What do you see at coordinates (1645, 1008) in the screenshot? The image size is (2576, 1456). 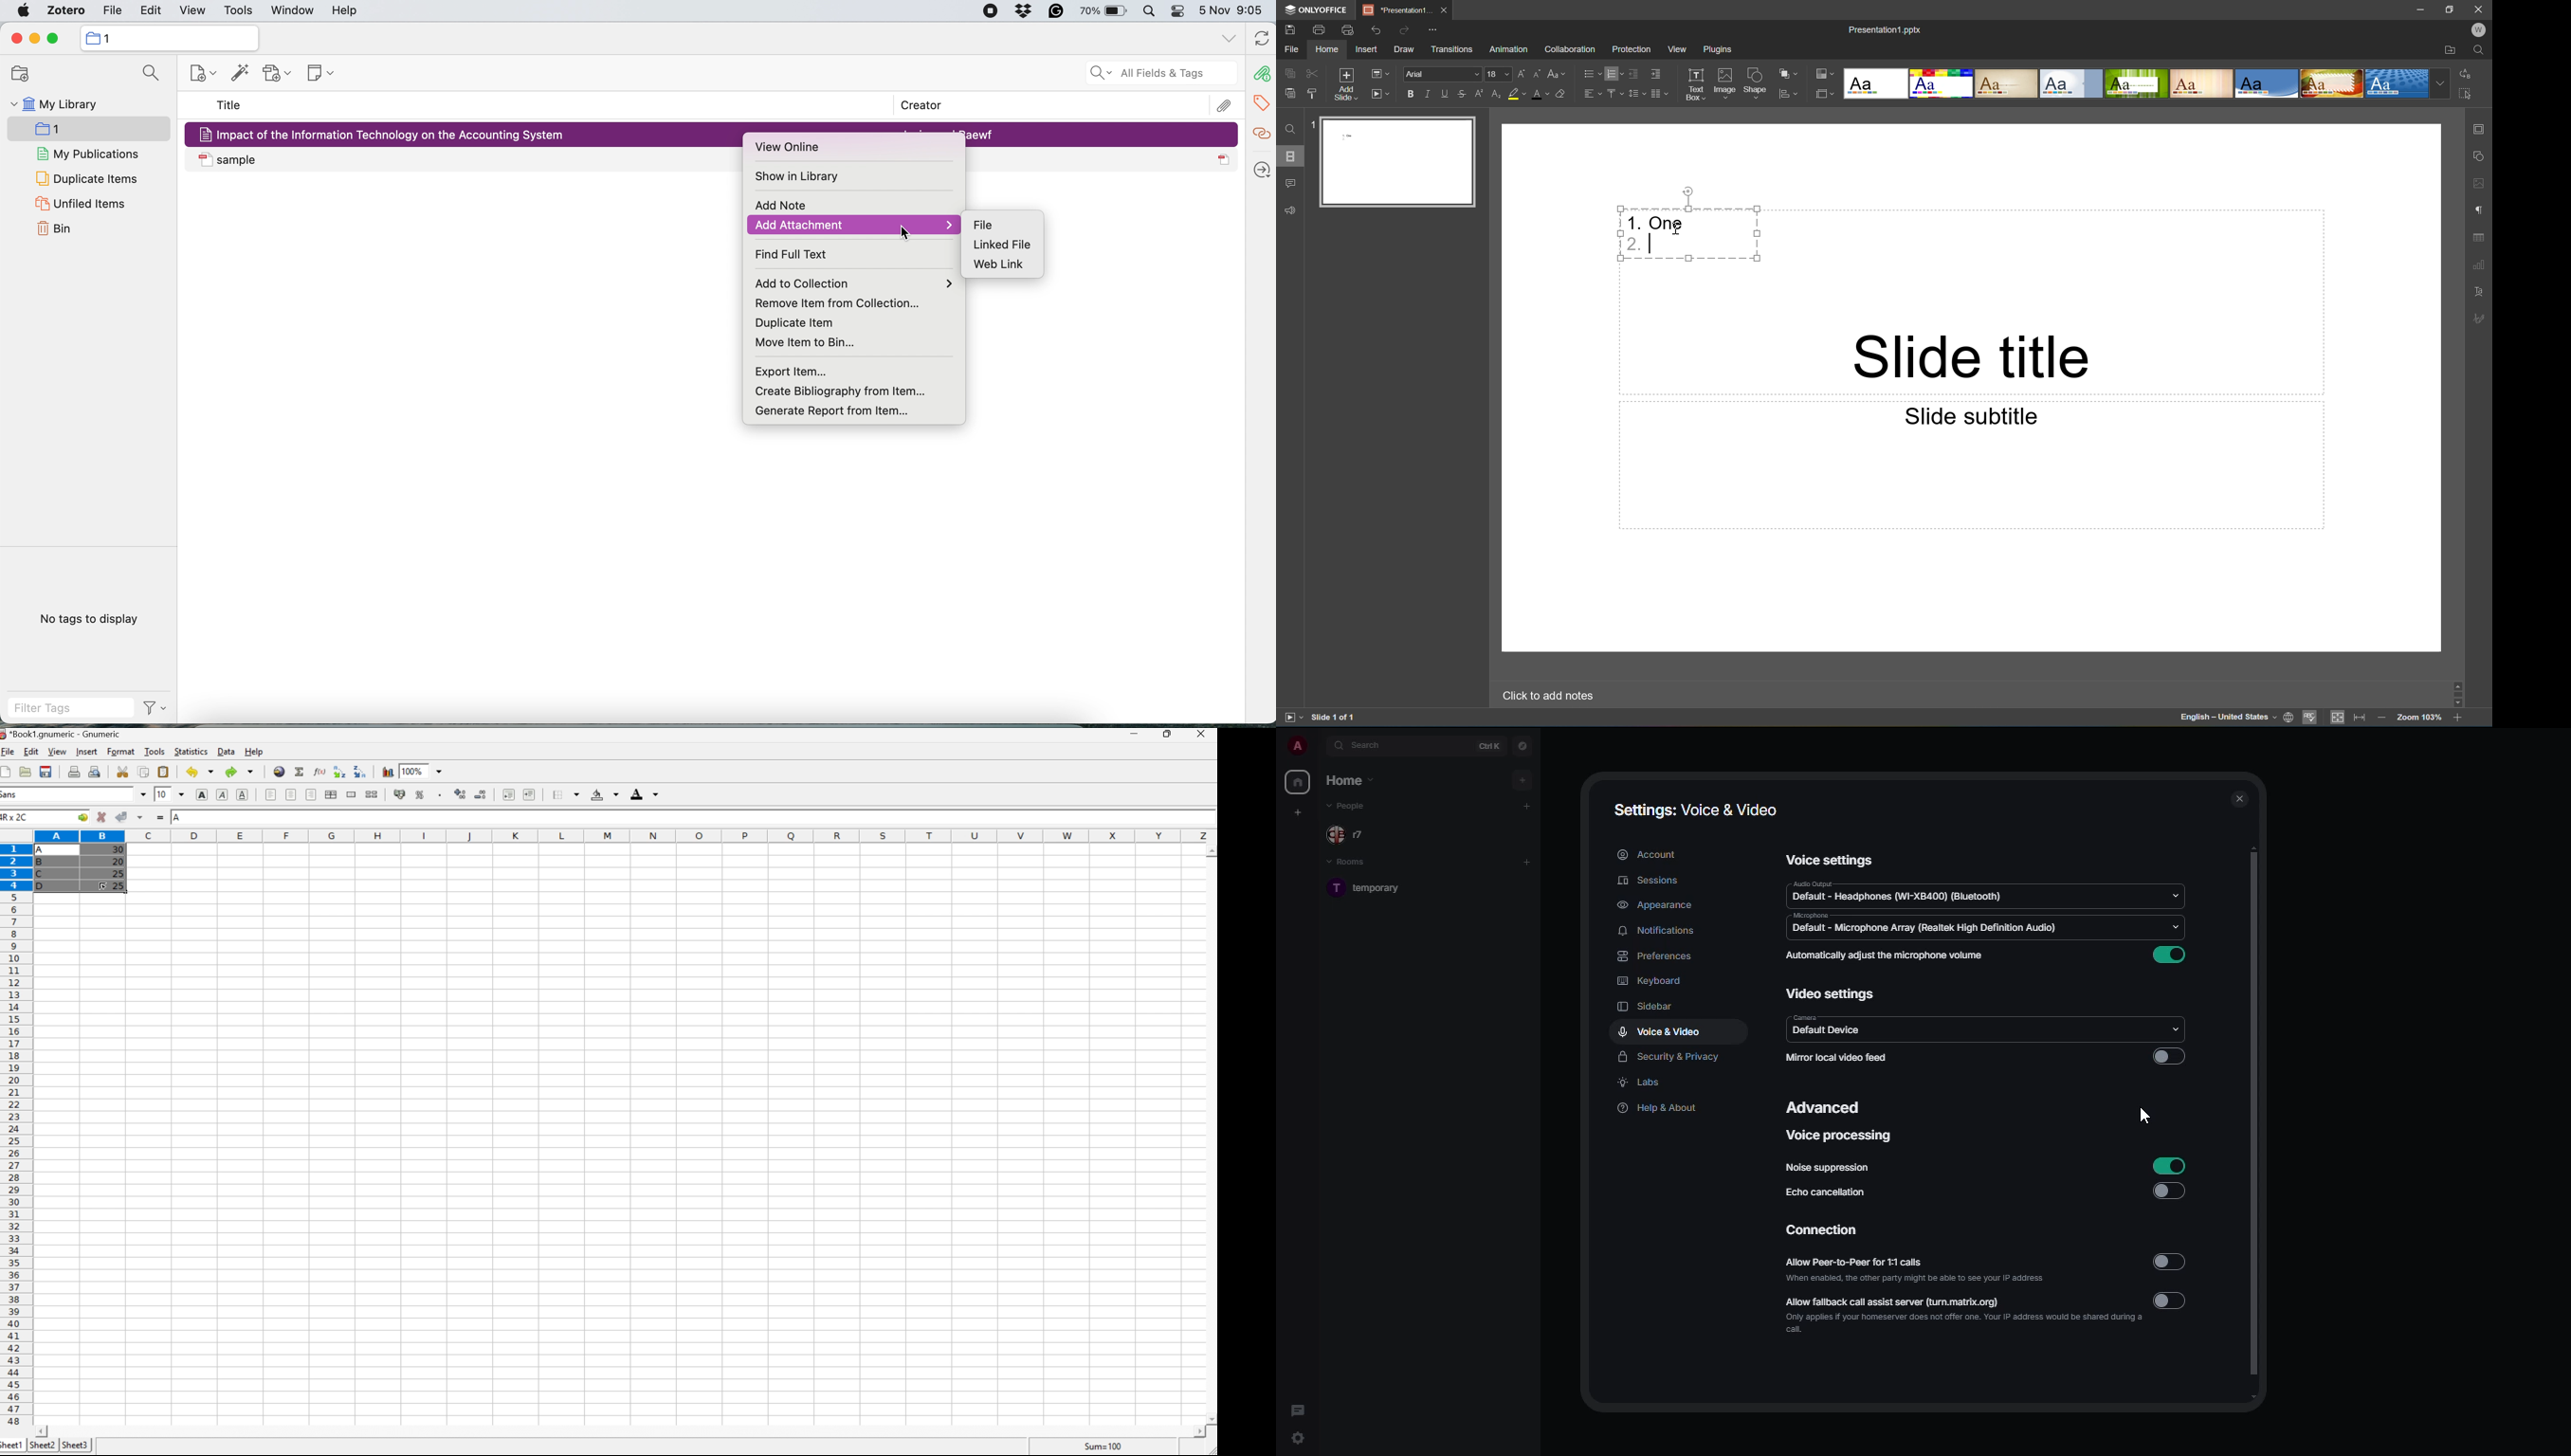 I see `sidebar` at bounding box center [1645, 1008].